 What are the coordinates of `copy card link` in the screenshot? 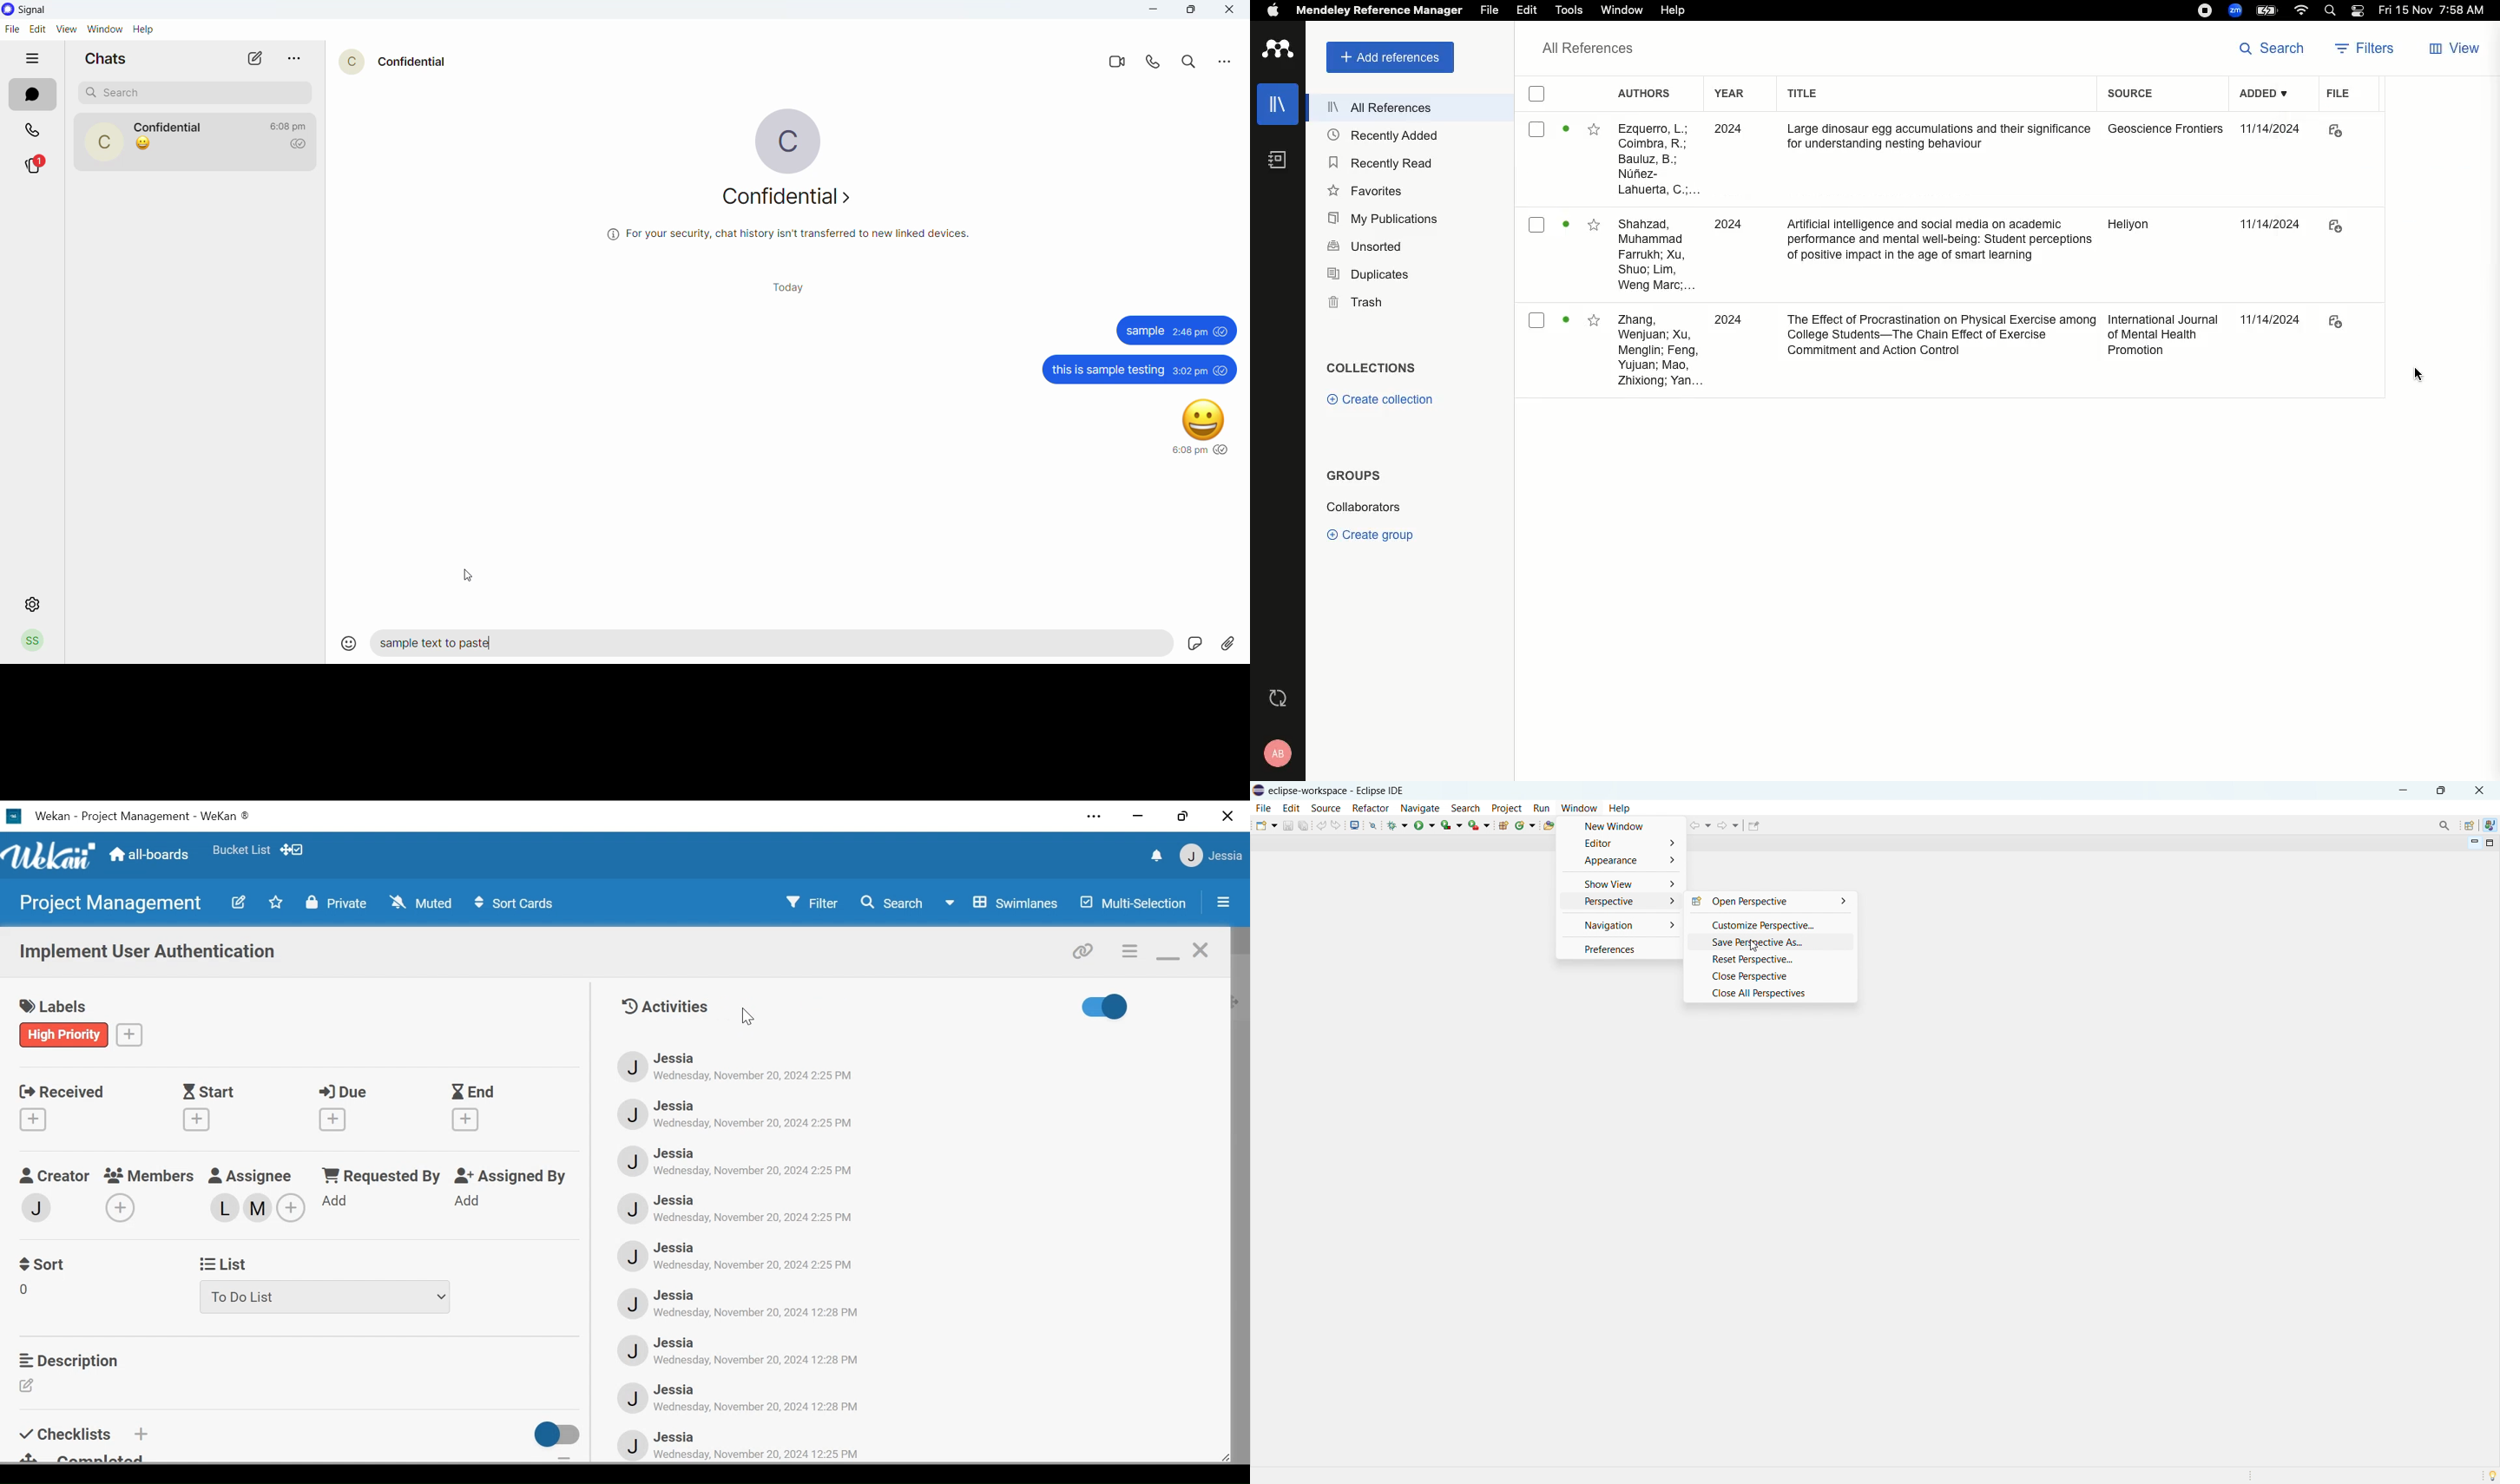 It's located at (1080, 950).